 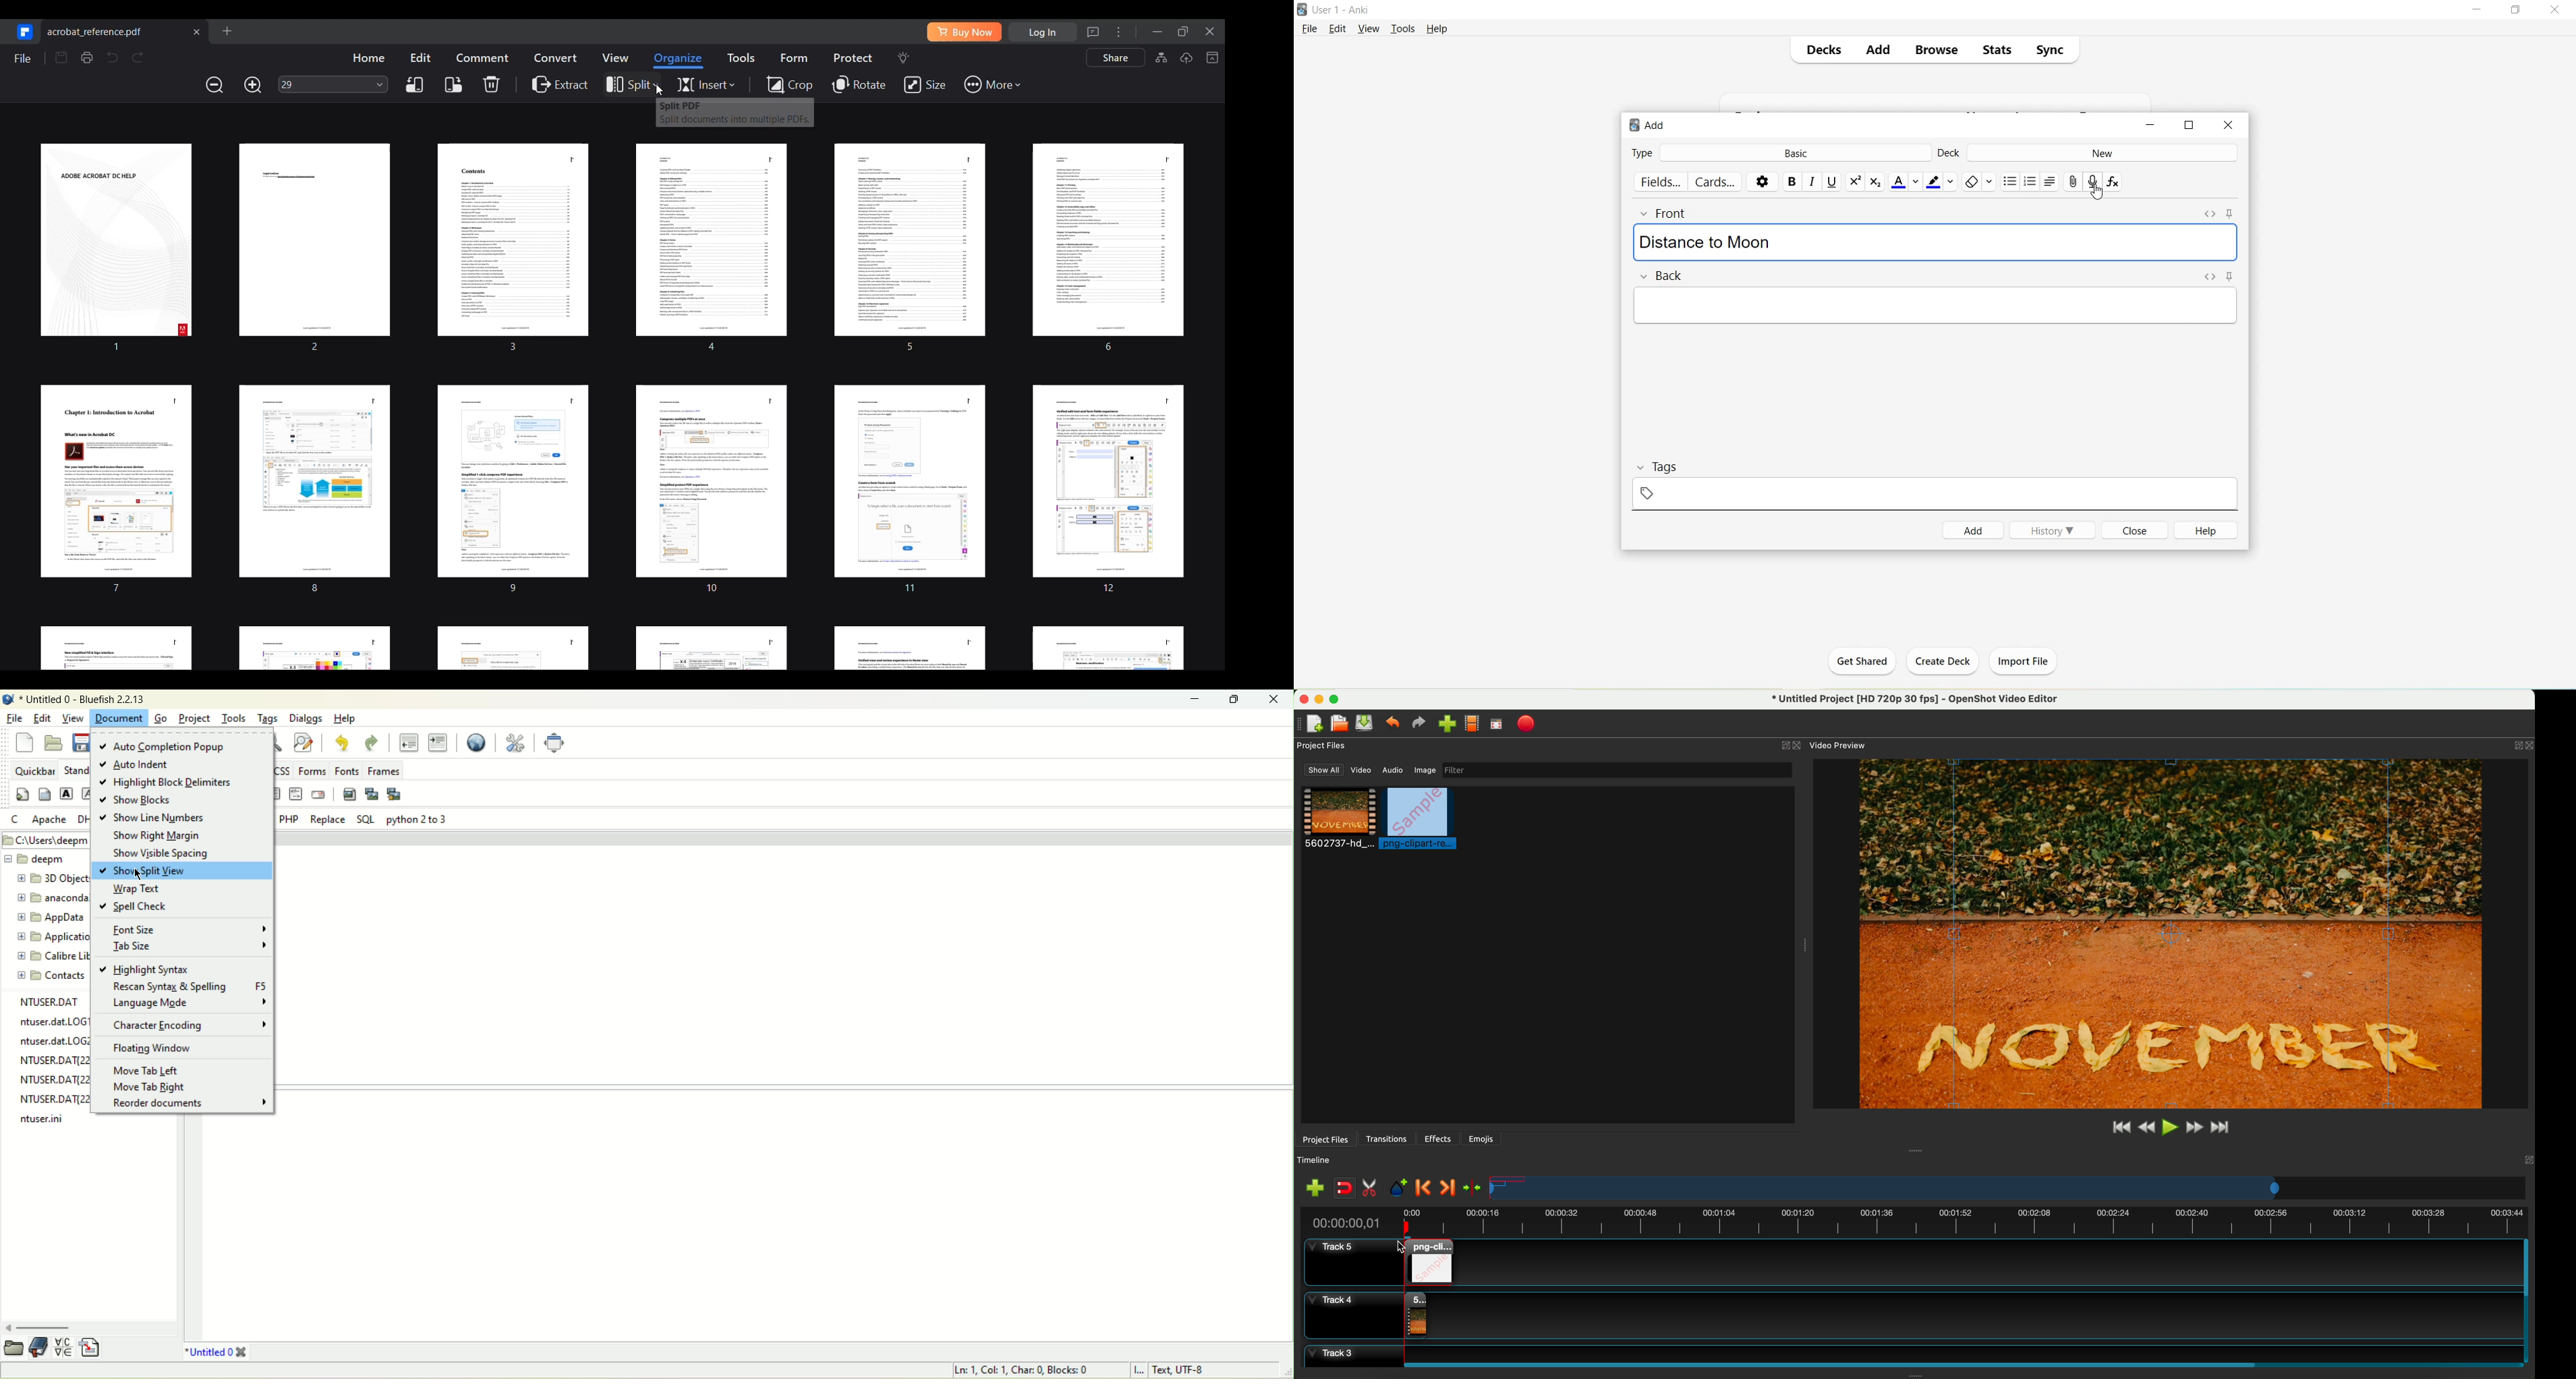 What do you see at coordinates (1341, 29) in the screenshot?
I see `Edit` at bounding box center [1341, 29].